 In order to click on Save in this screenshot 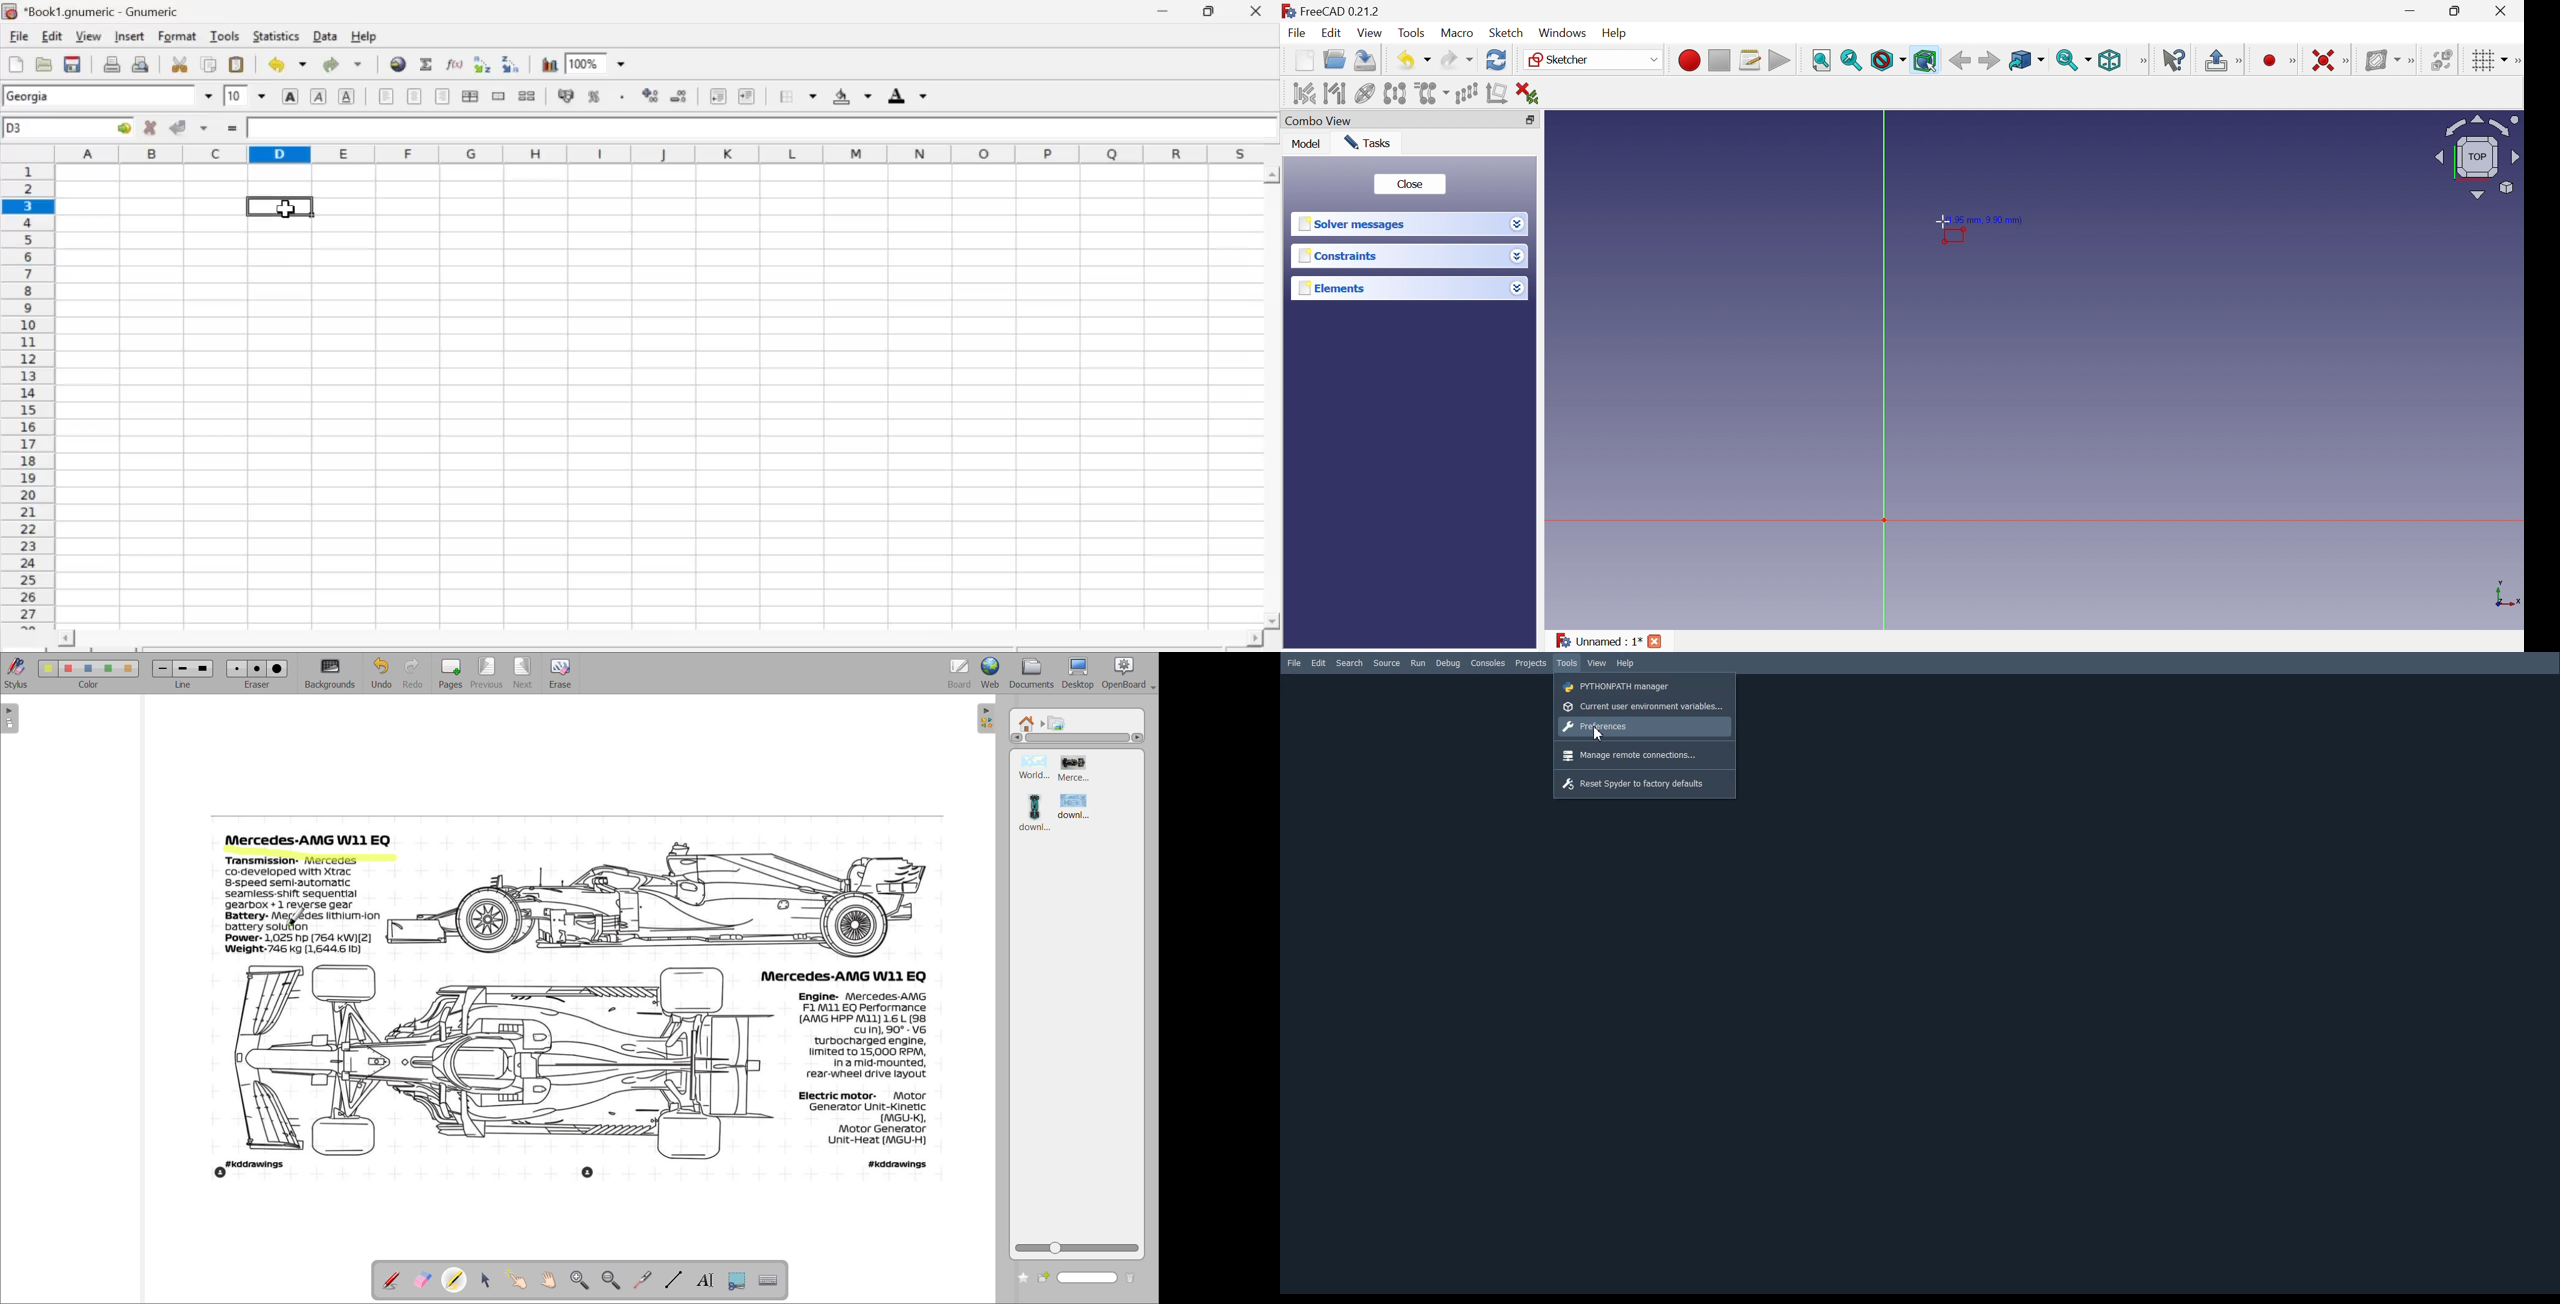, I will do `click(1366, 61)`.